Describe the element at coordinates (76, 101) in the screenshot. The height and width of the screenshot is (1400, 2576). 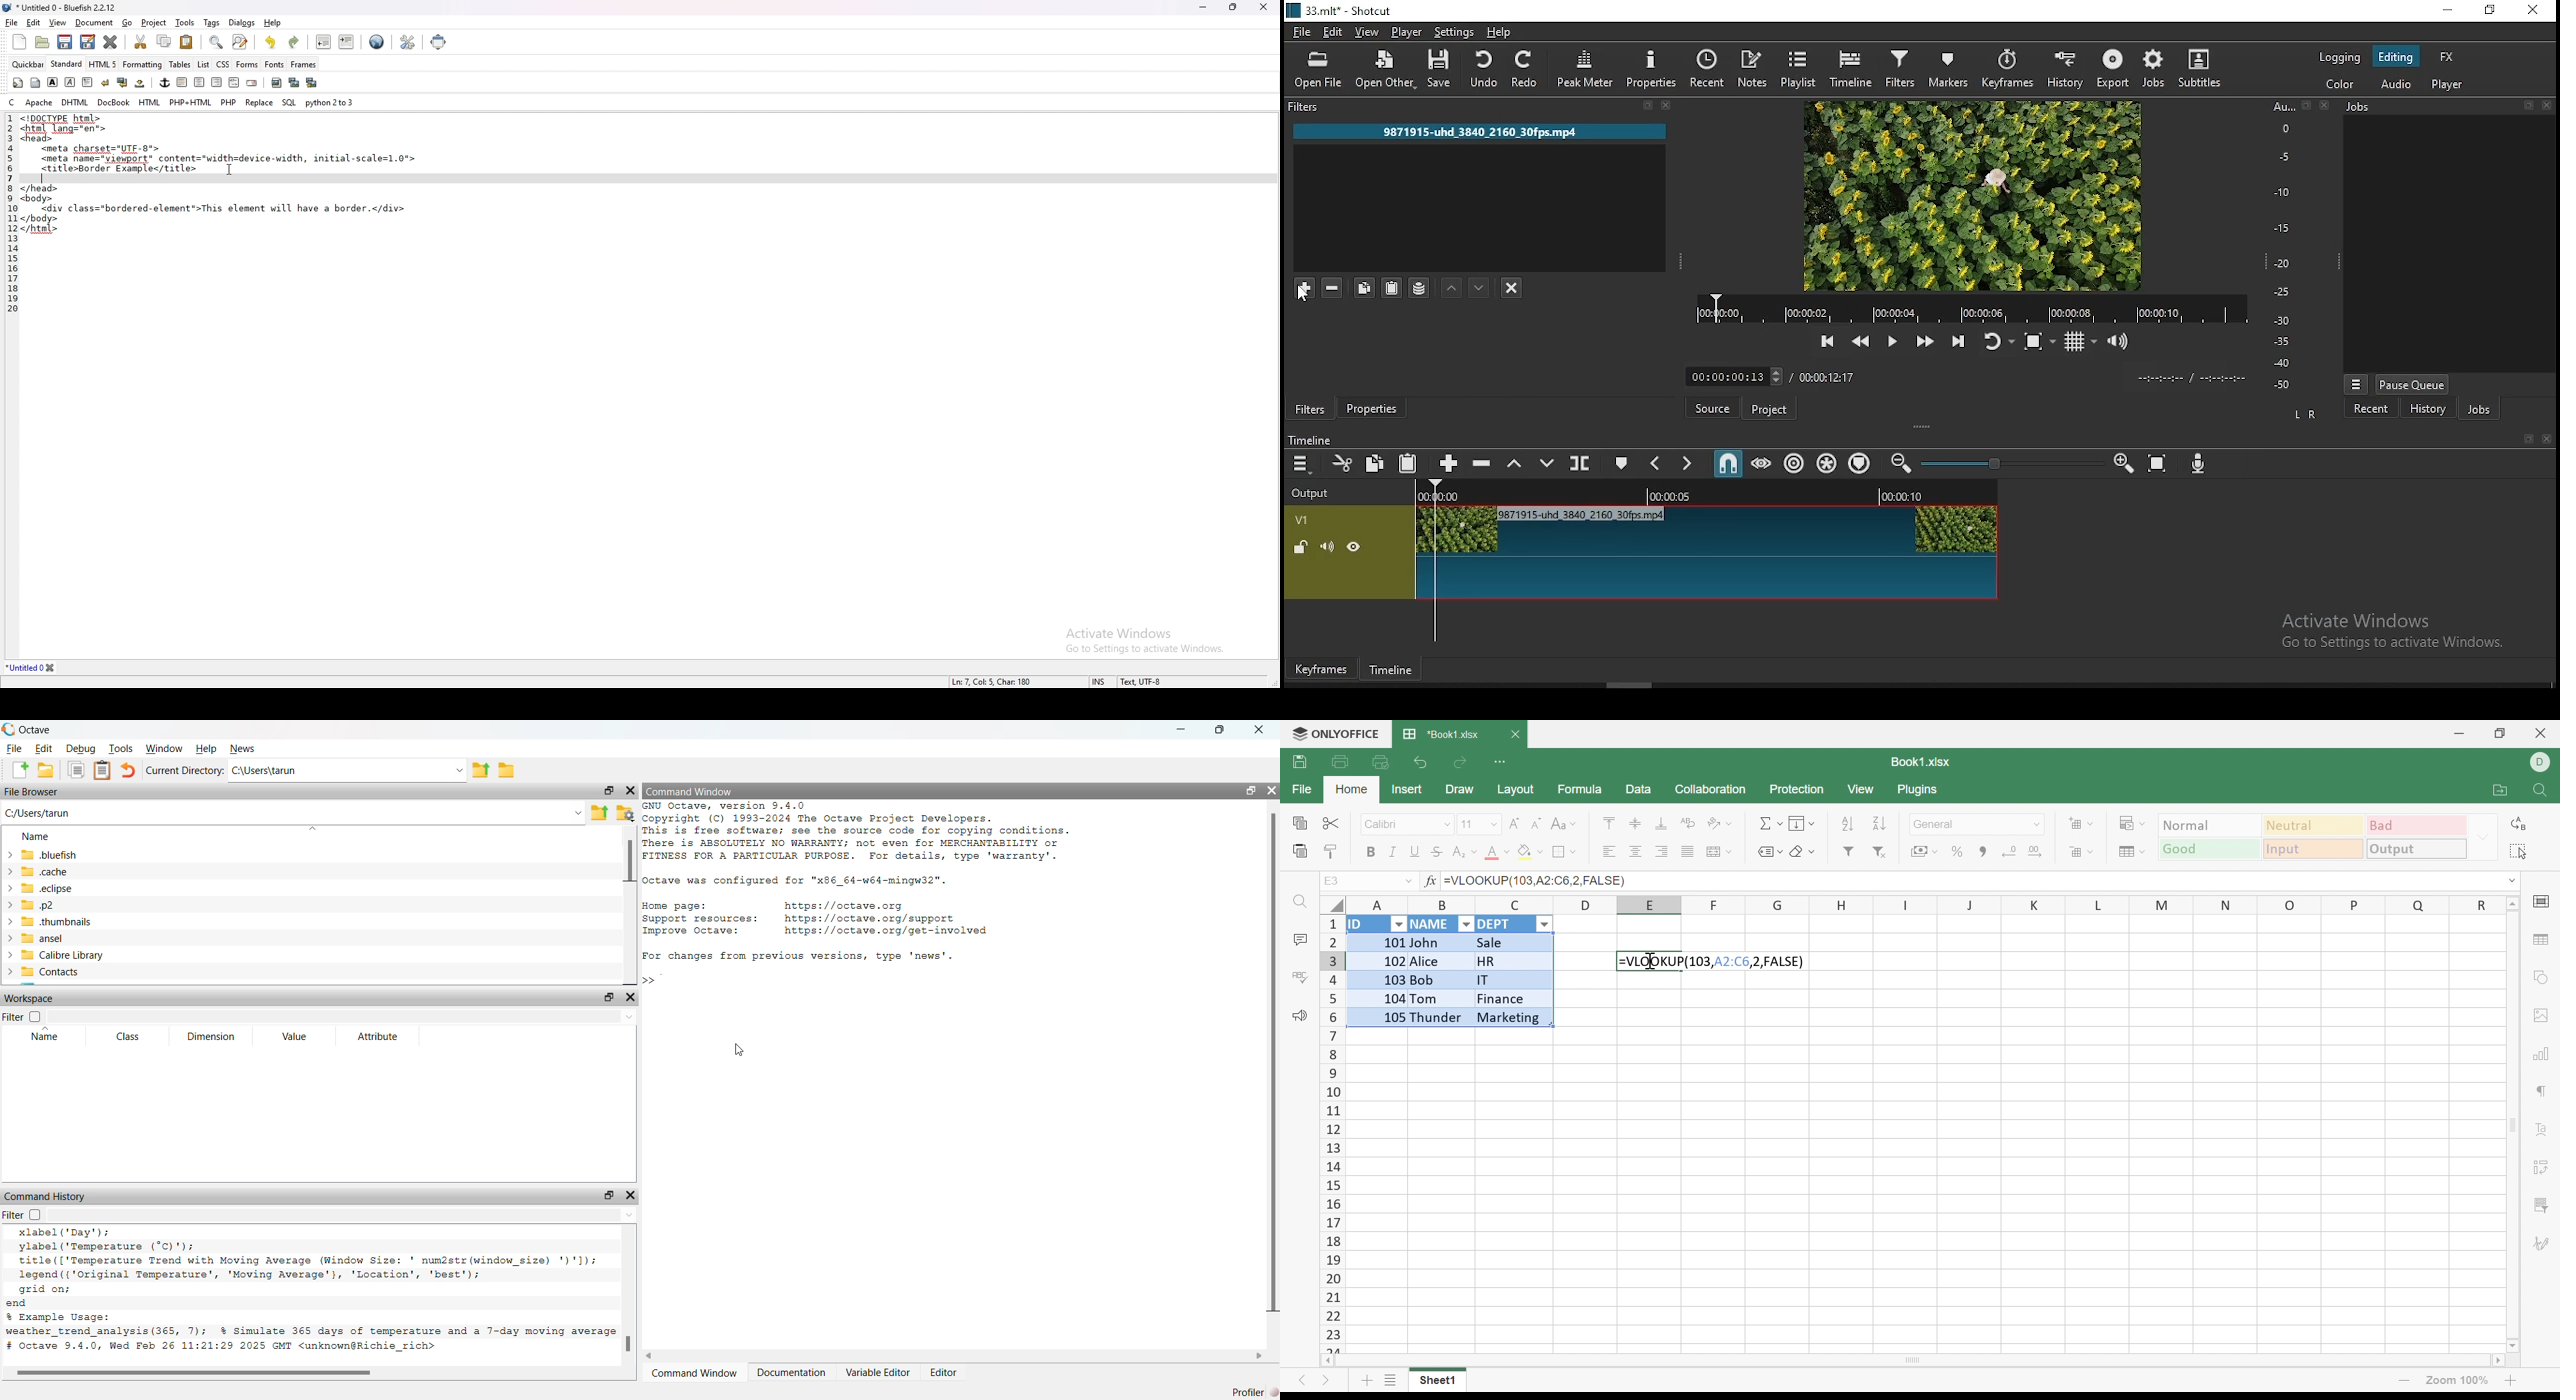
I see `dhtml` at that location.